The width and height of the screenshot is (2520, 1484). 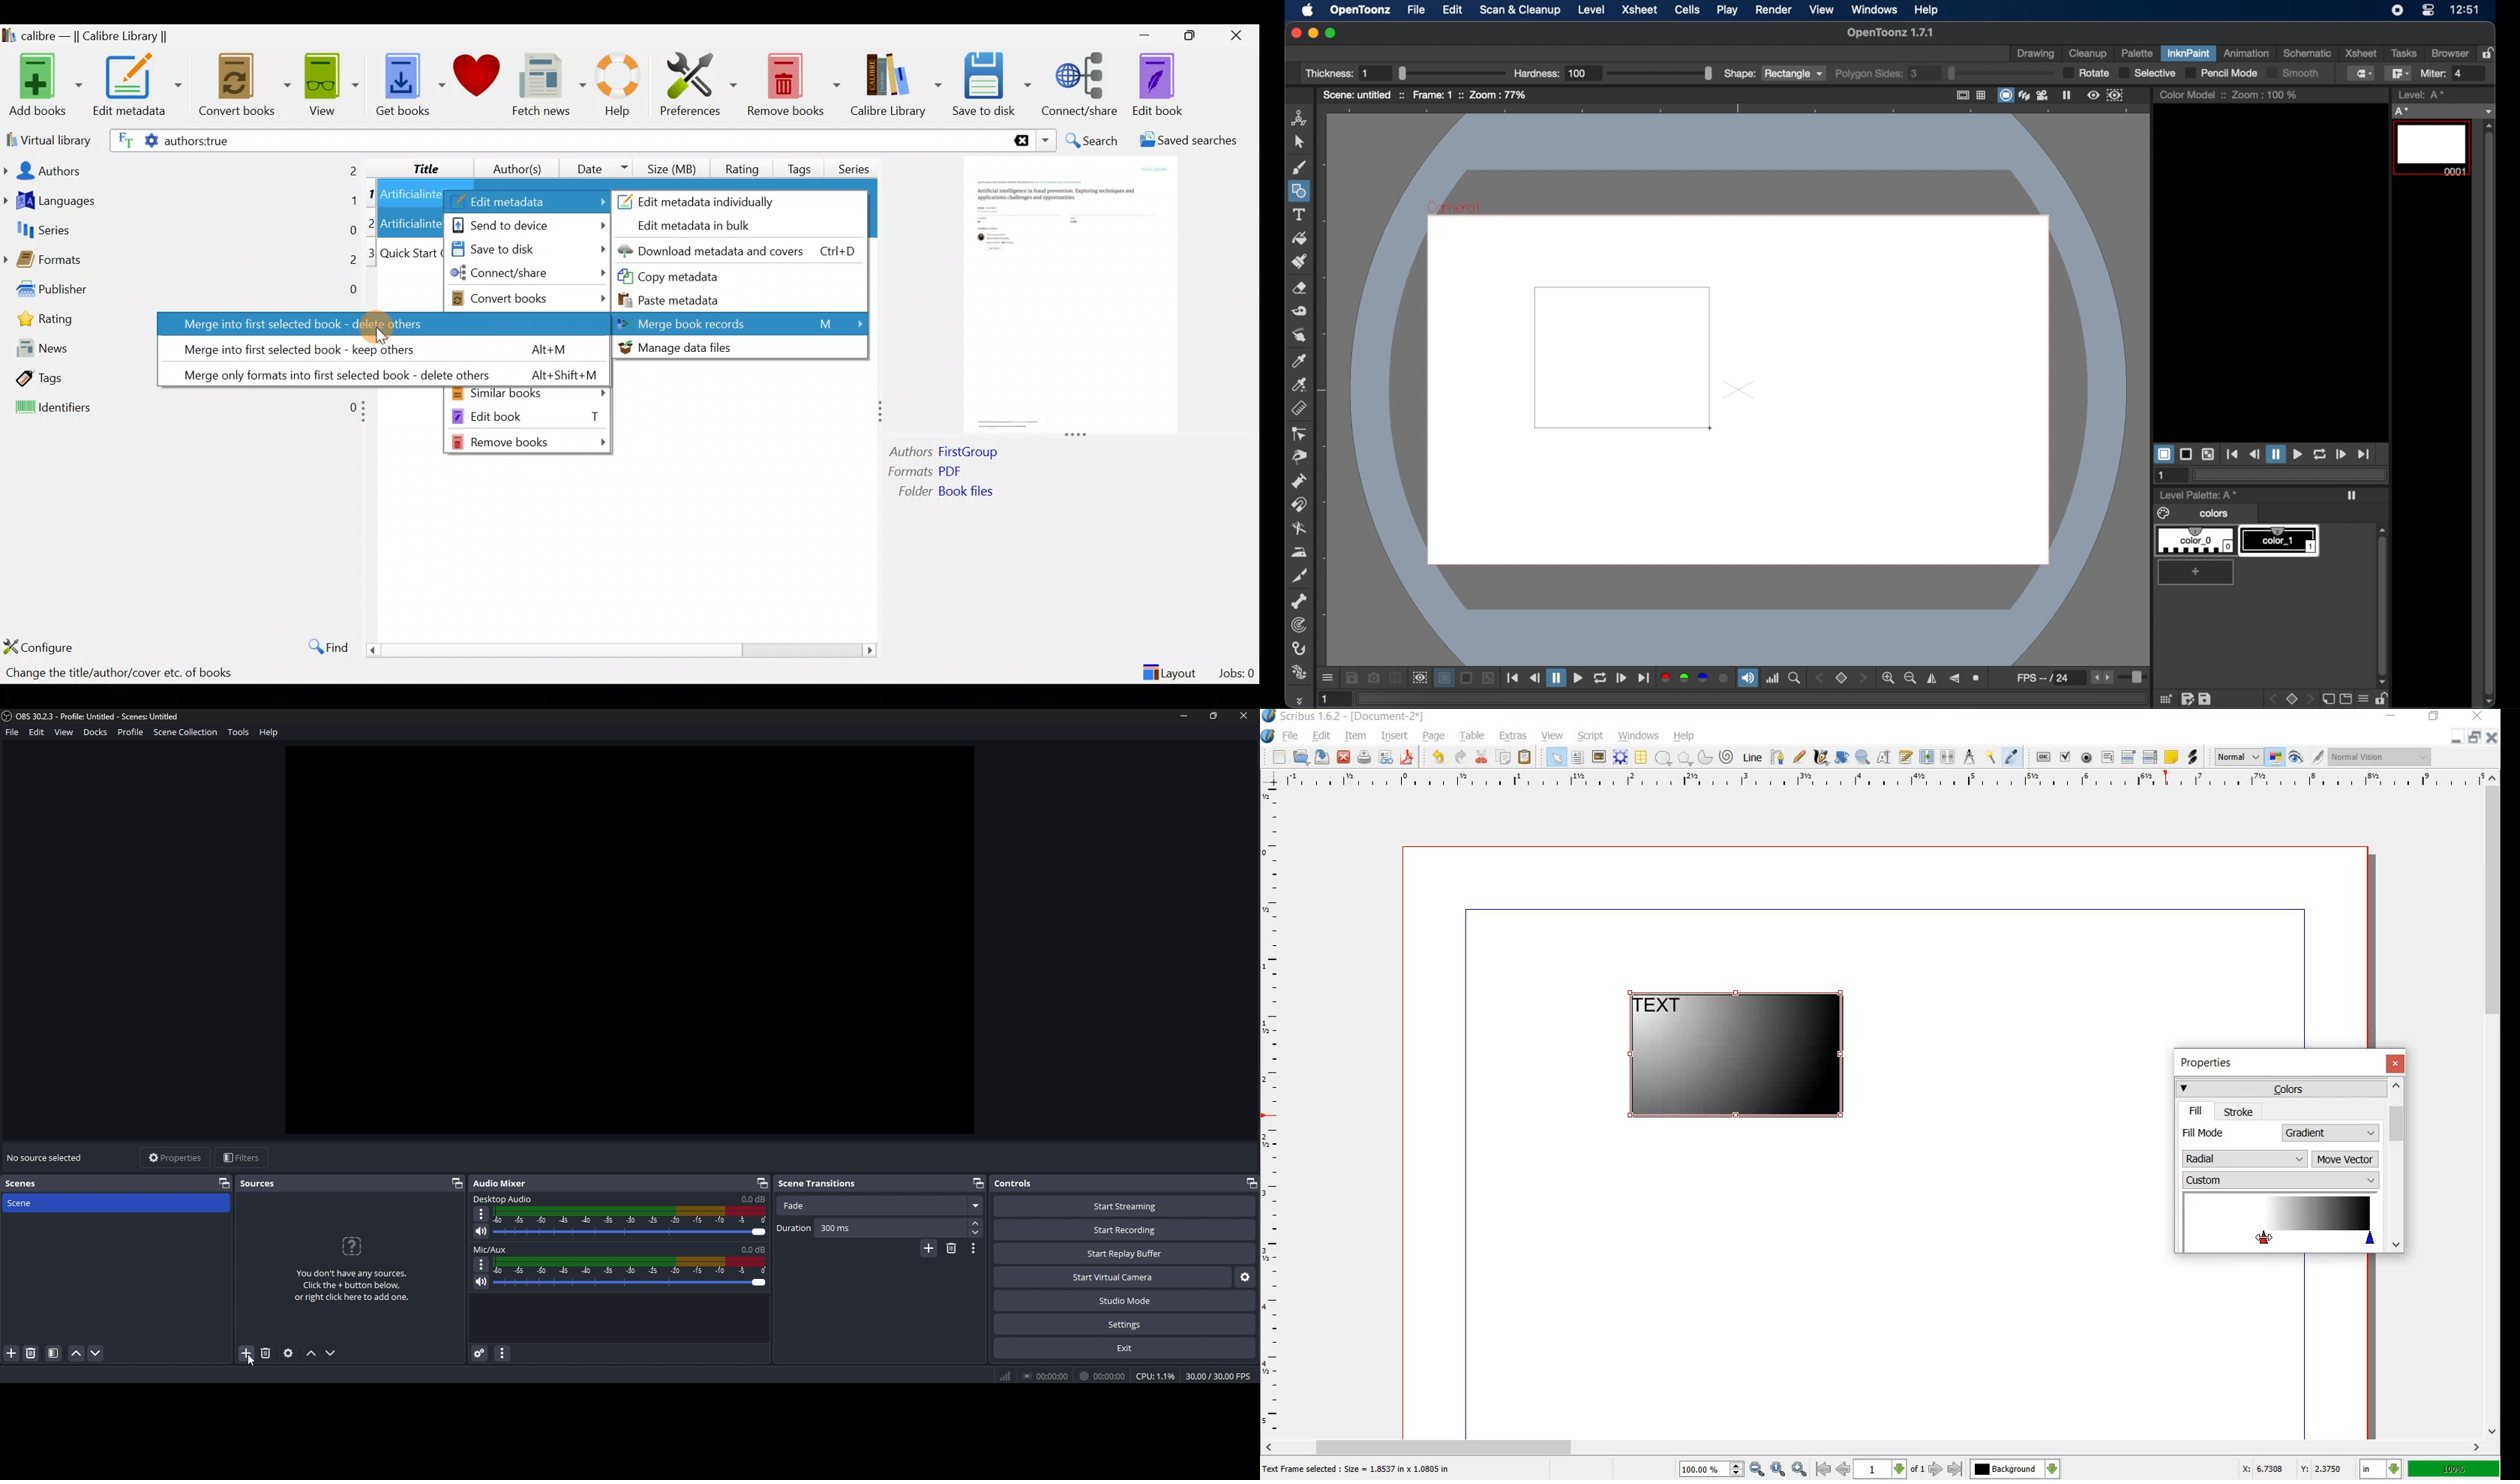 What do you see at coordinates (1821, 756) in the screenshot?
I see `calligraphic line` at bounding box center [1821, 756].